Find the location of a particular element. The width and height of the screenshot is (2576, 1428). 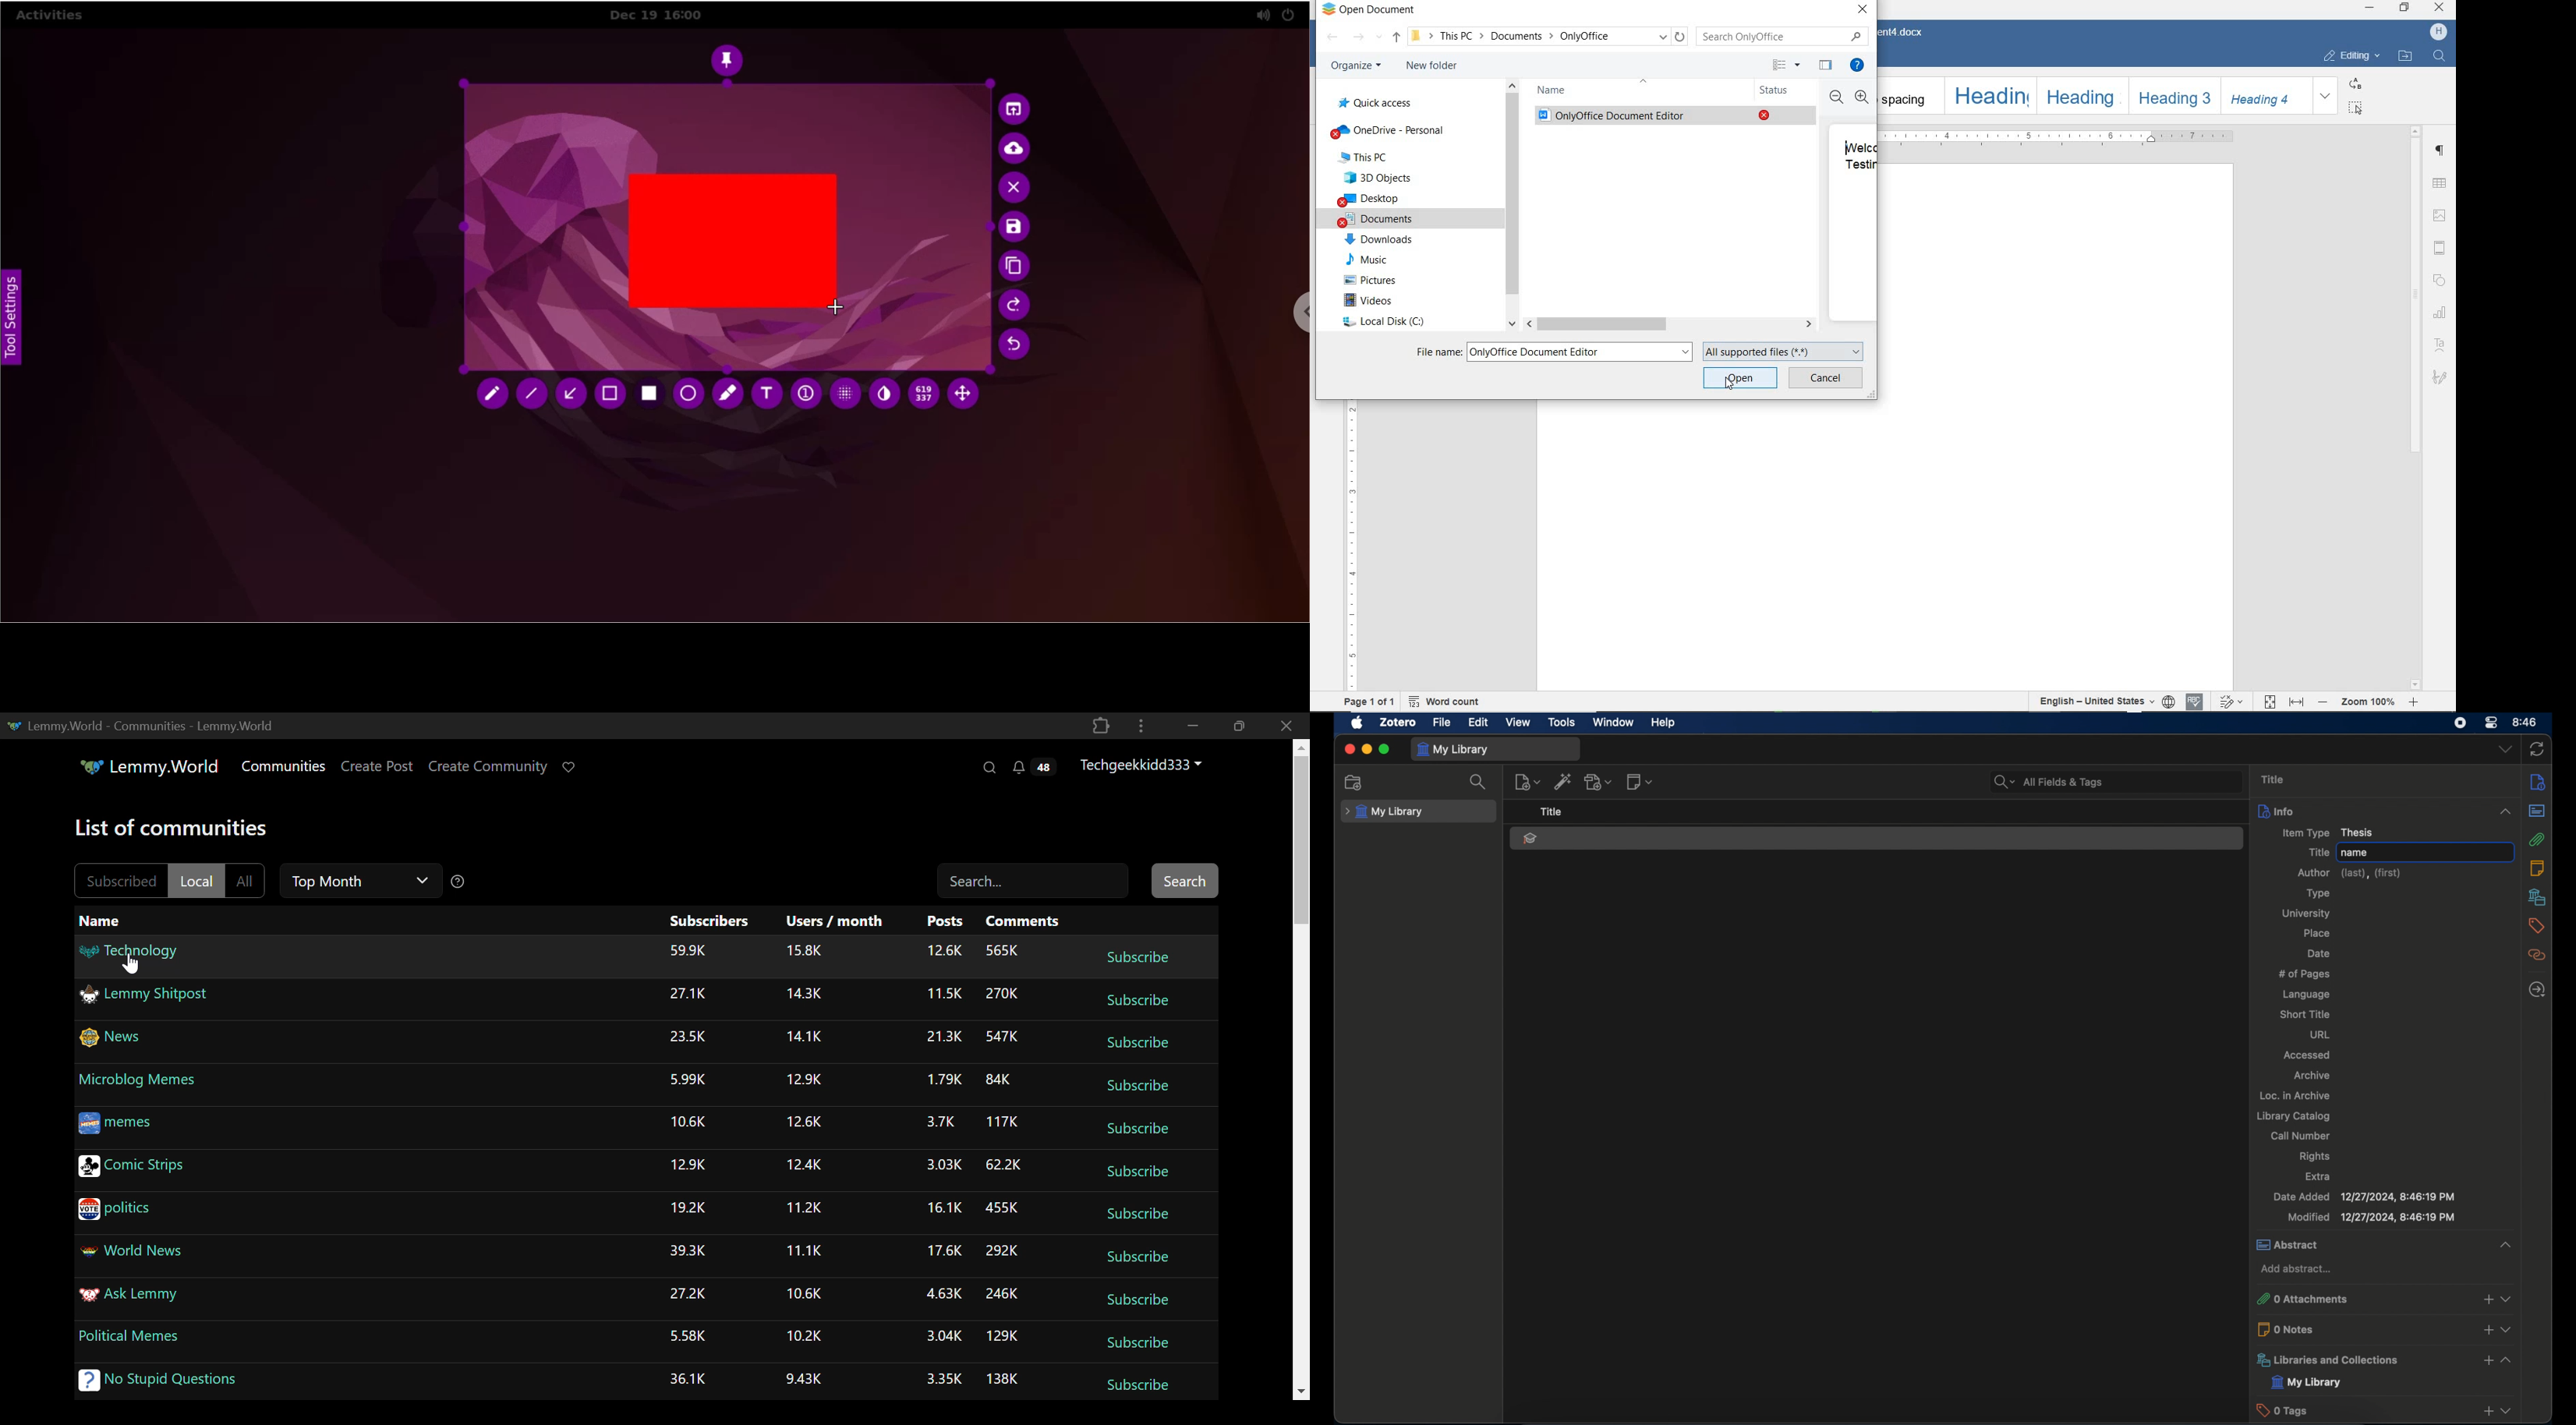

videos is located at coordinates (1366, 301).